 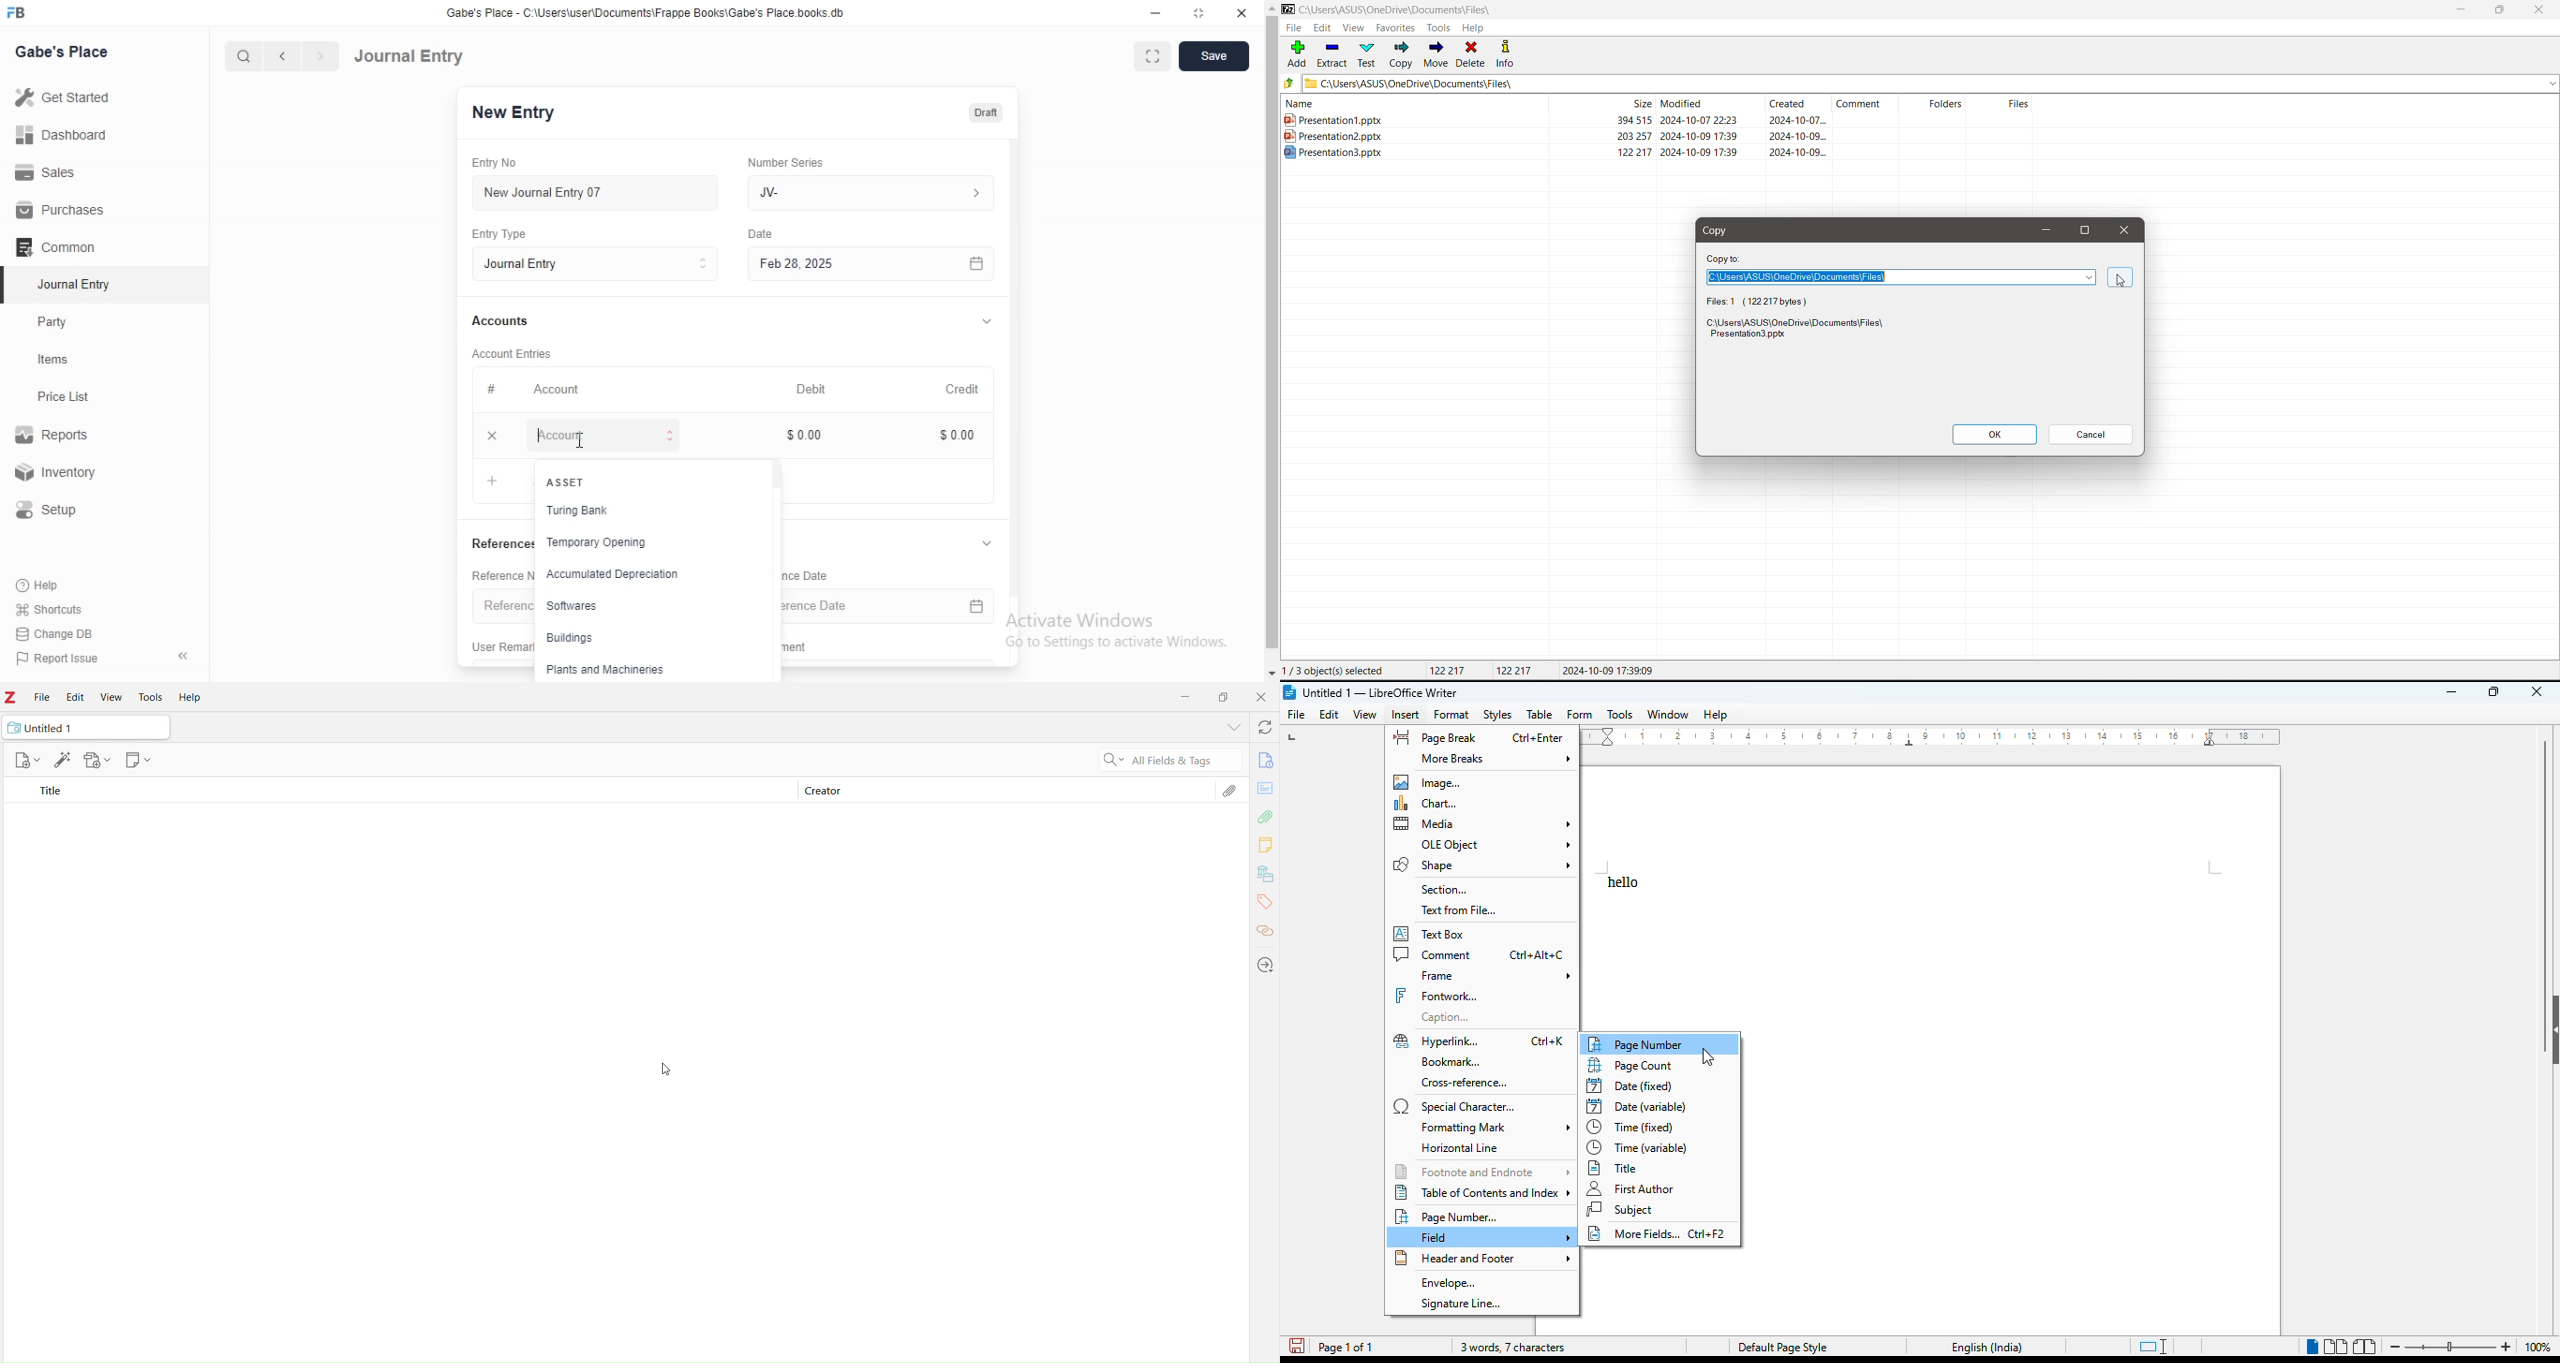 I want to click on Get Started, so click(x=61, y=99).